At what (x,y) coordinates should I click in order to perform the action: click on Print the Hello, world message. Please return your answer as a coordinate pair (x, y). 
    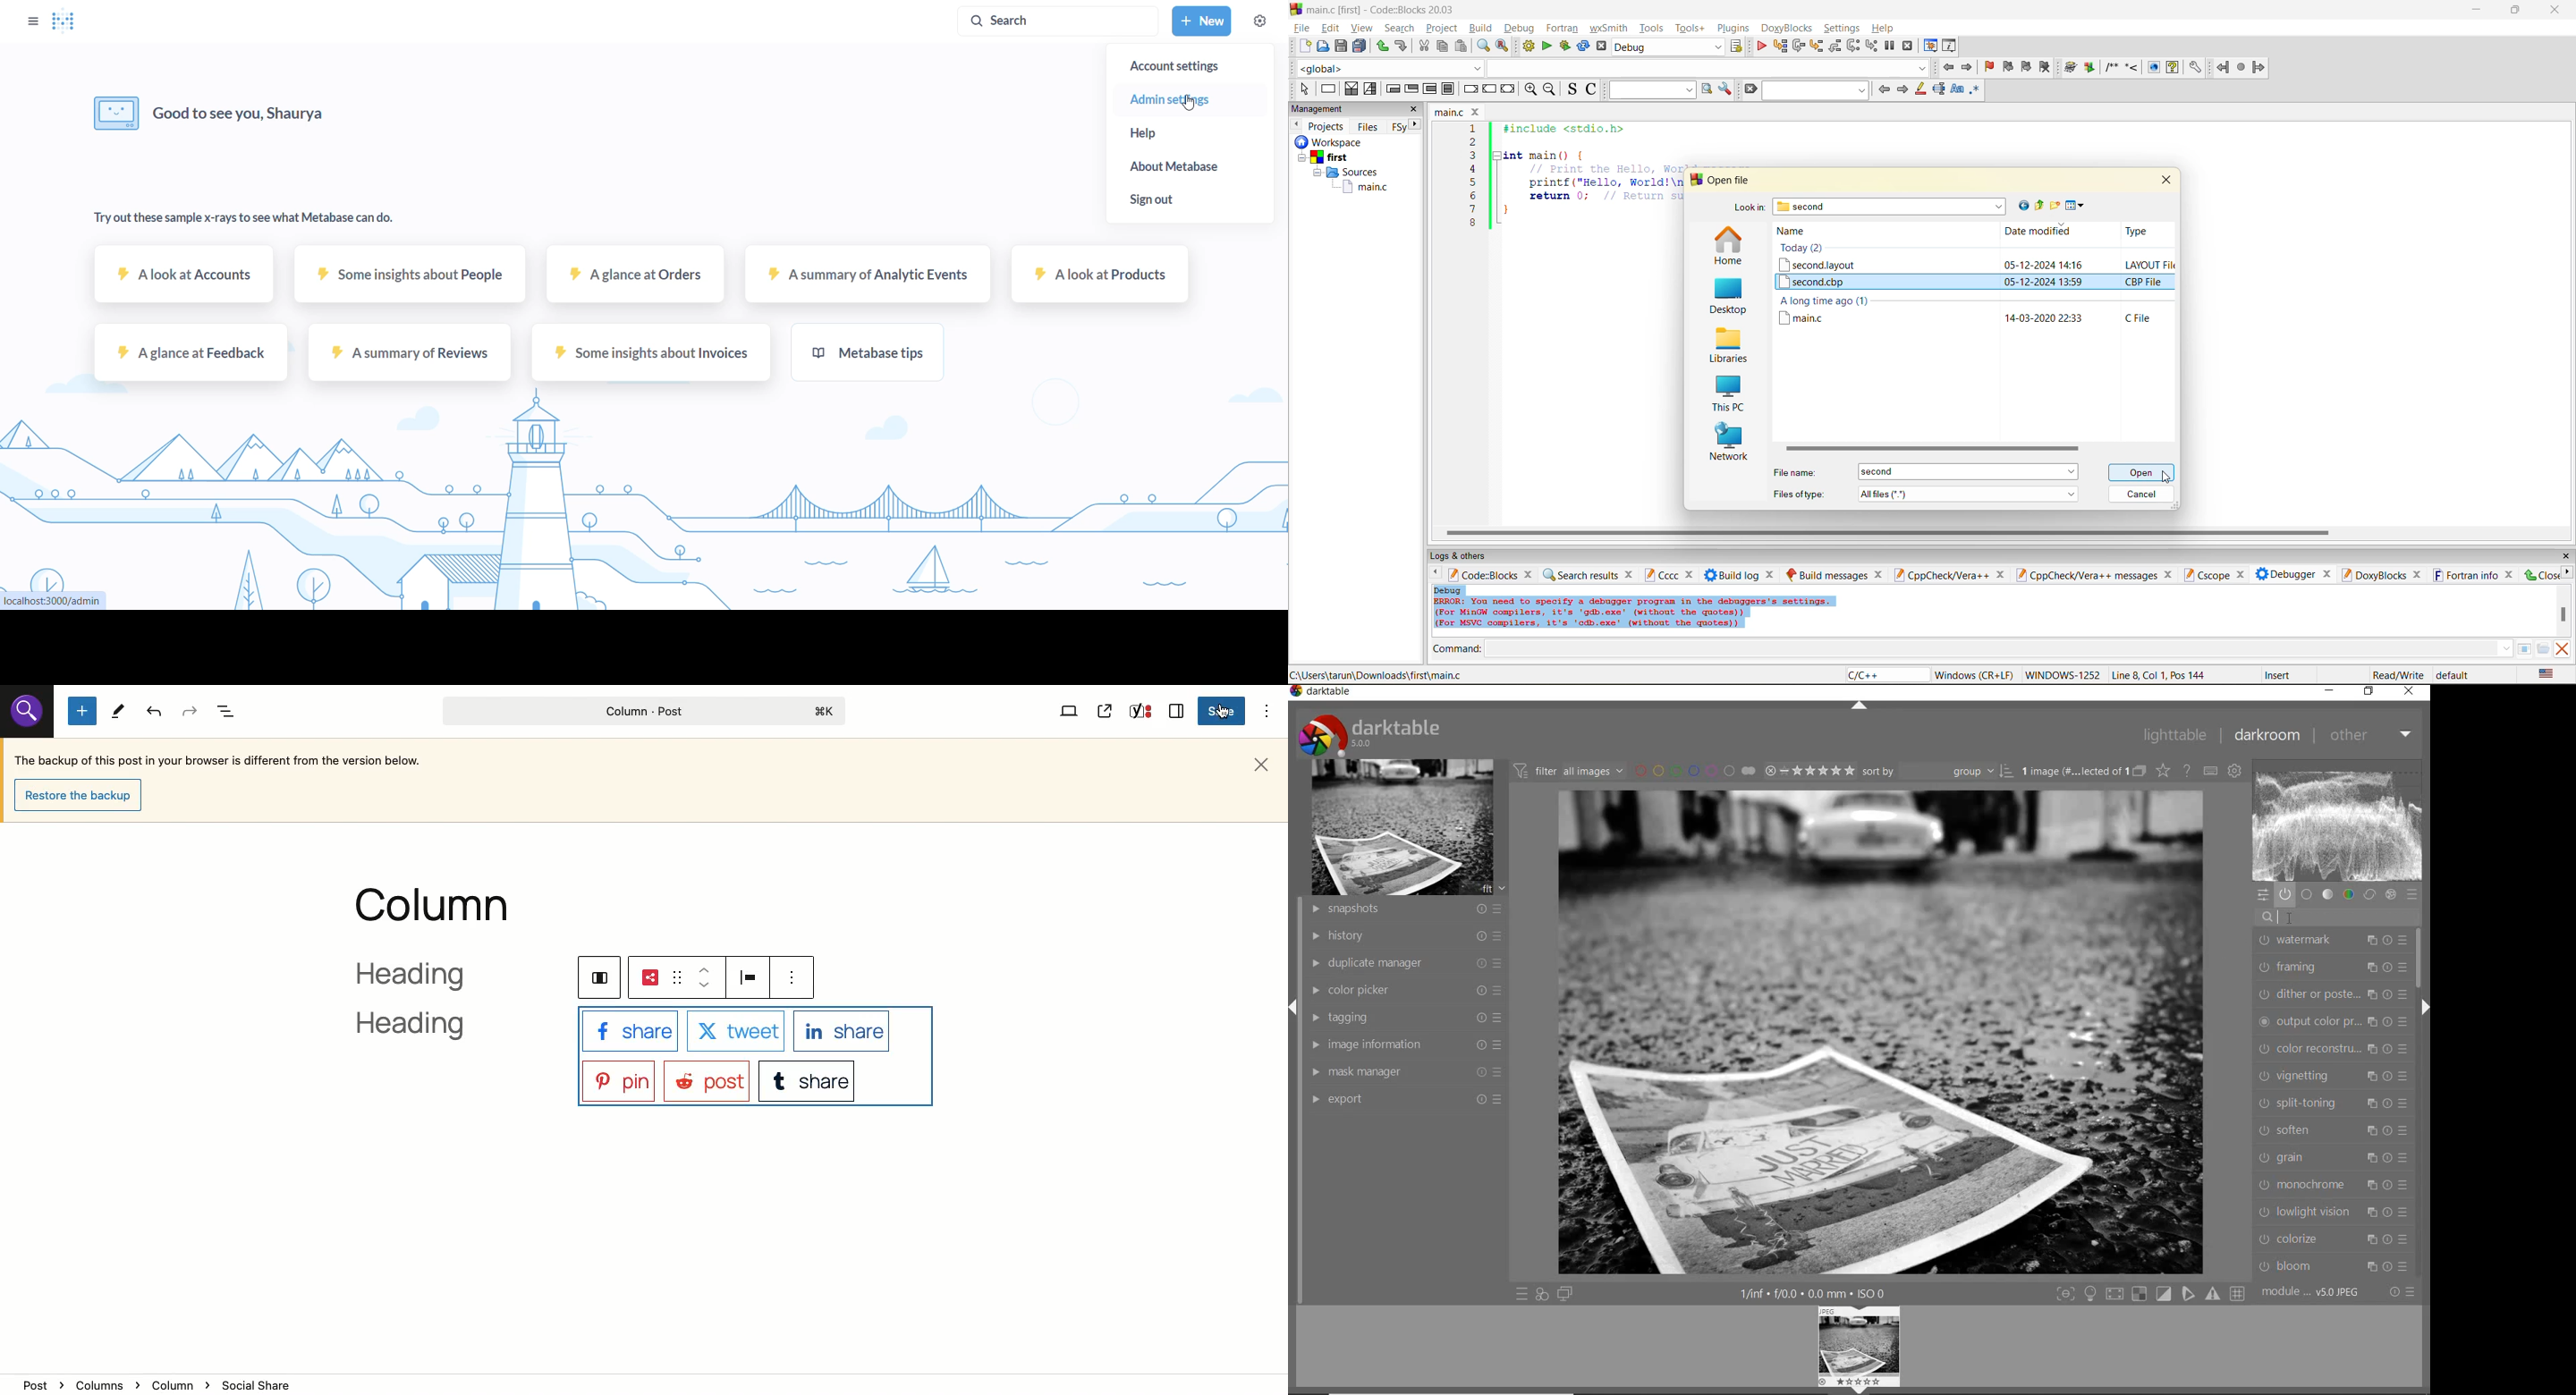
    Looking at the image, I should click on (1606, 168).